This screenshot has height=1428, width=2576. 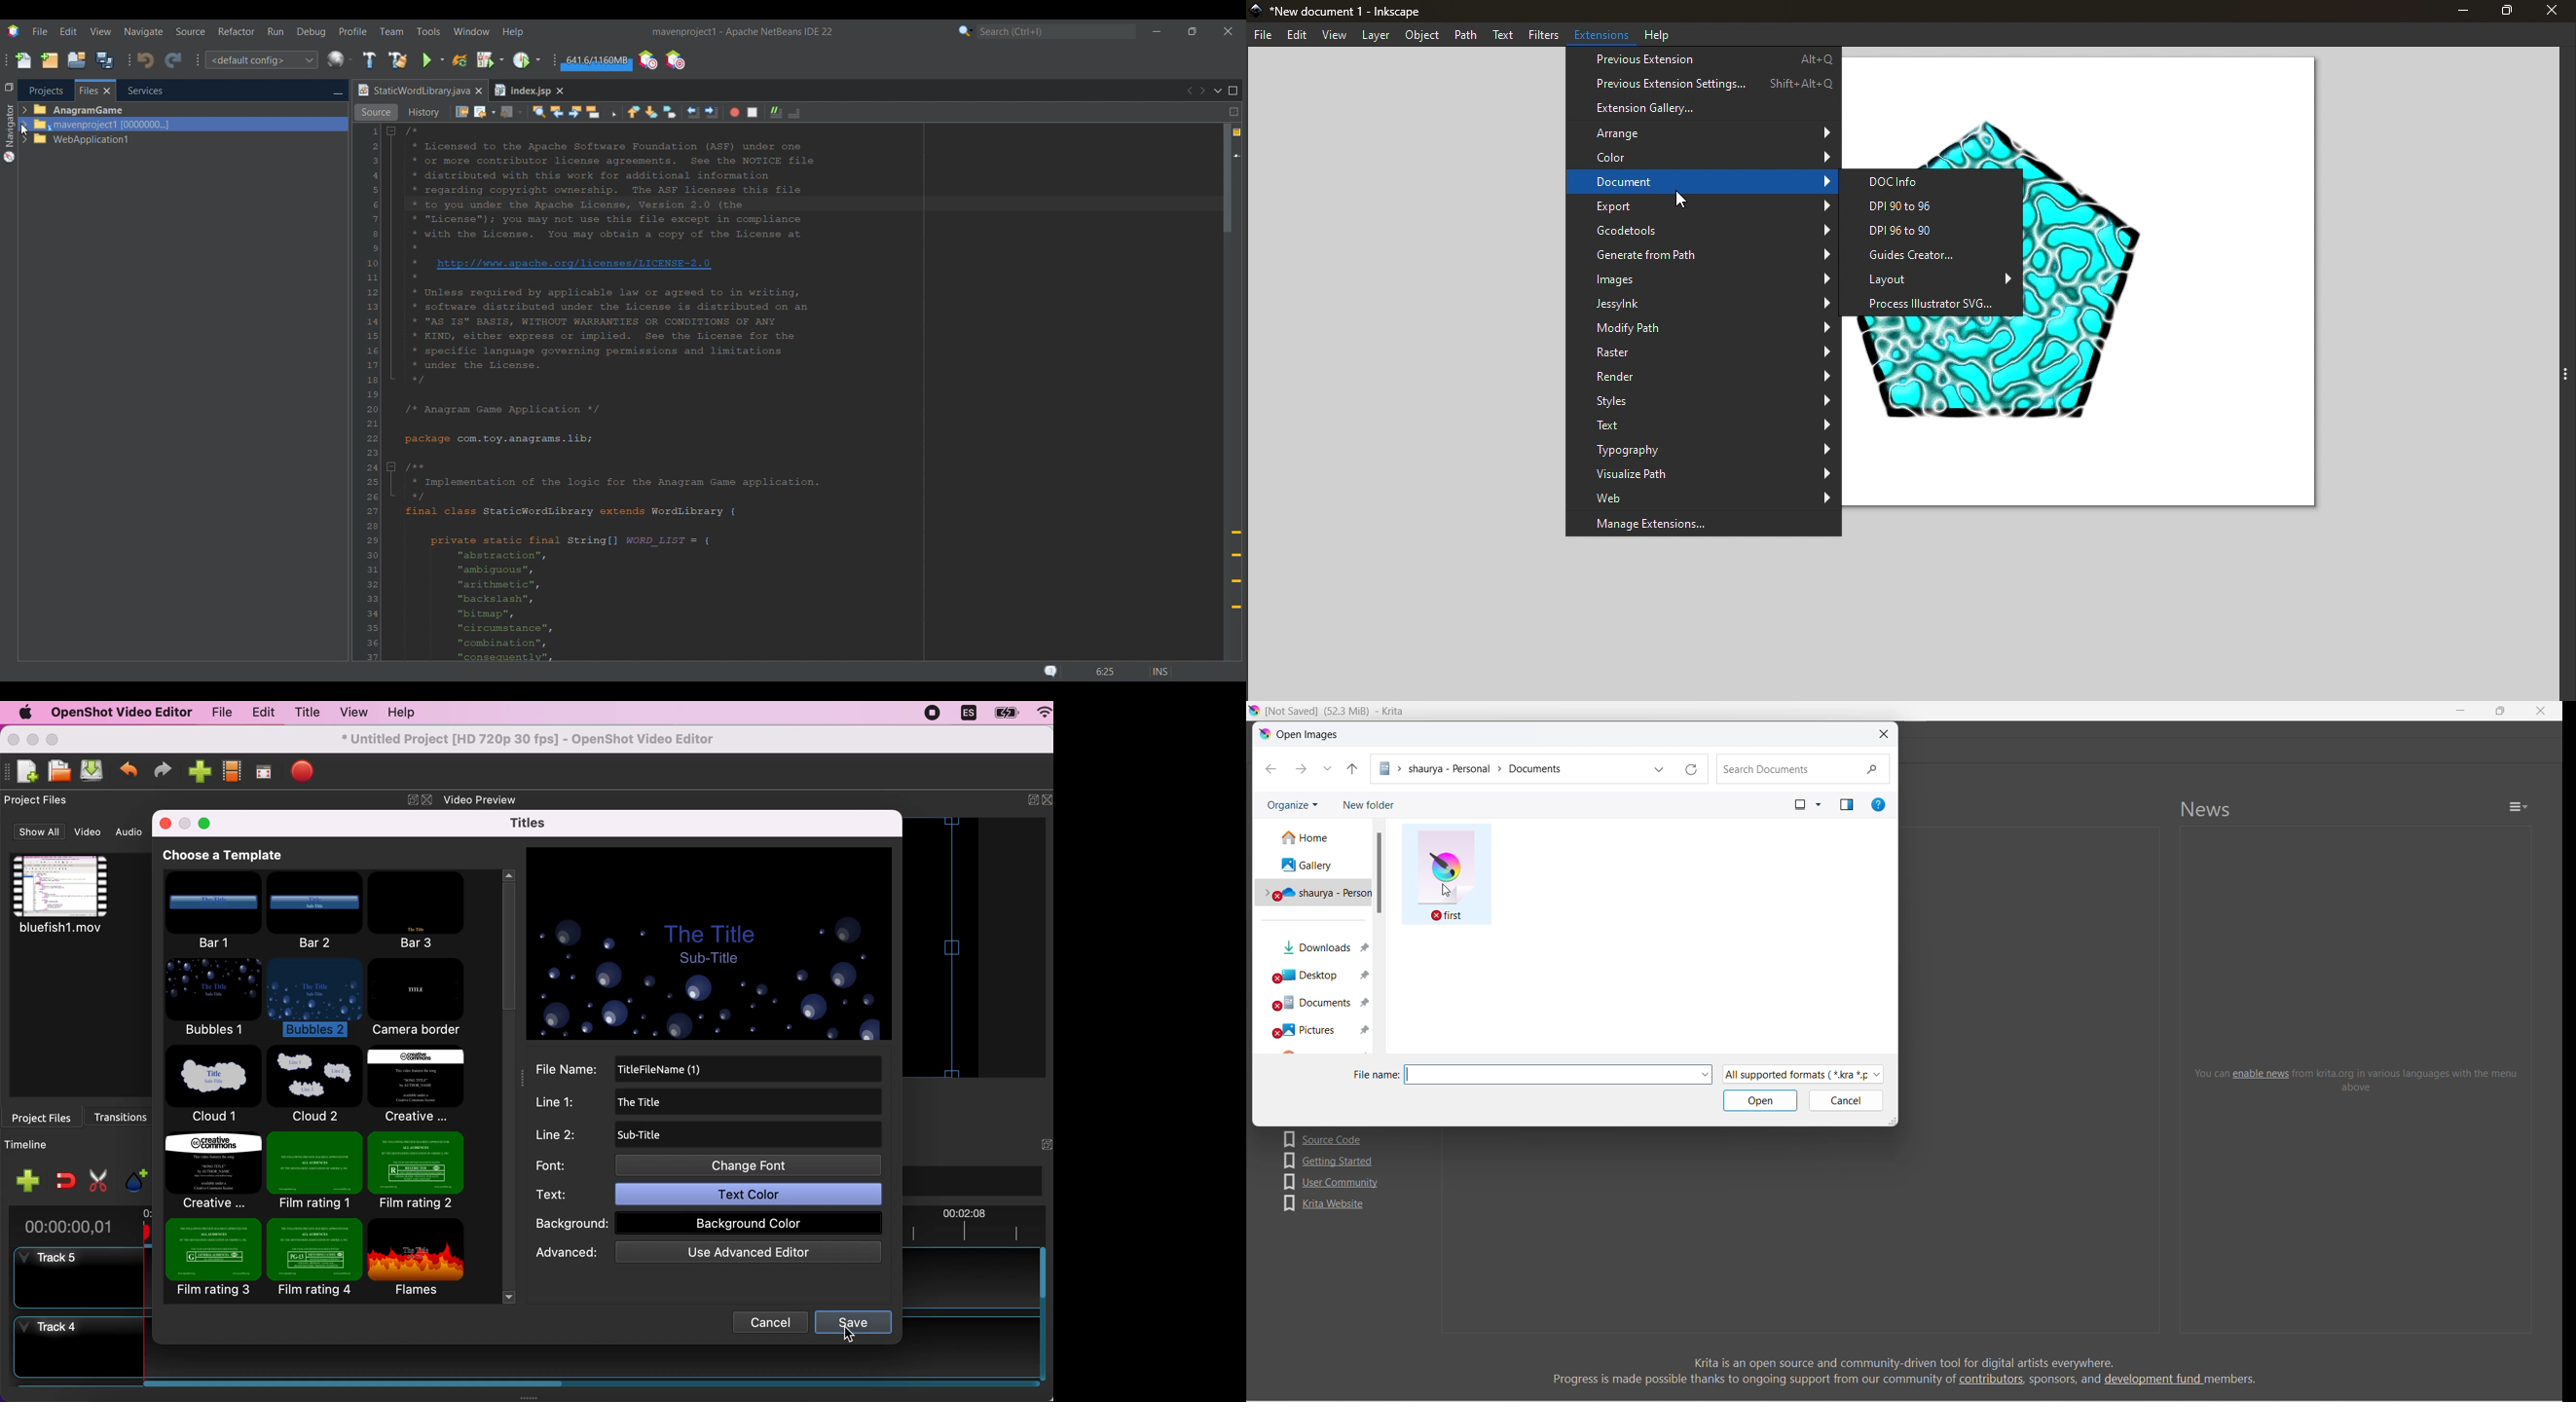 I want to click on export video, so click(x=303, y=773).